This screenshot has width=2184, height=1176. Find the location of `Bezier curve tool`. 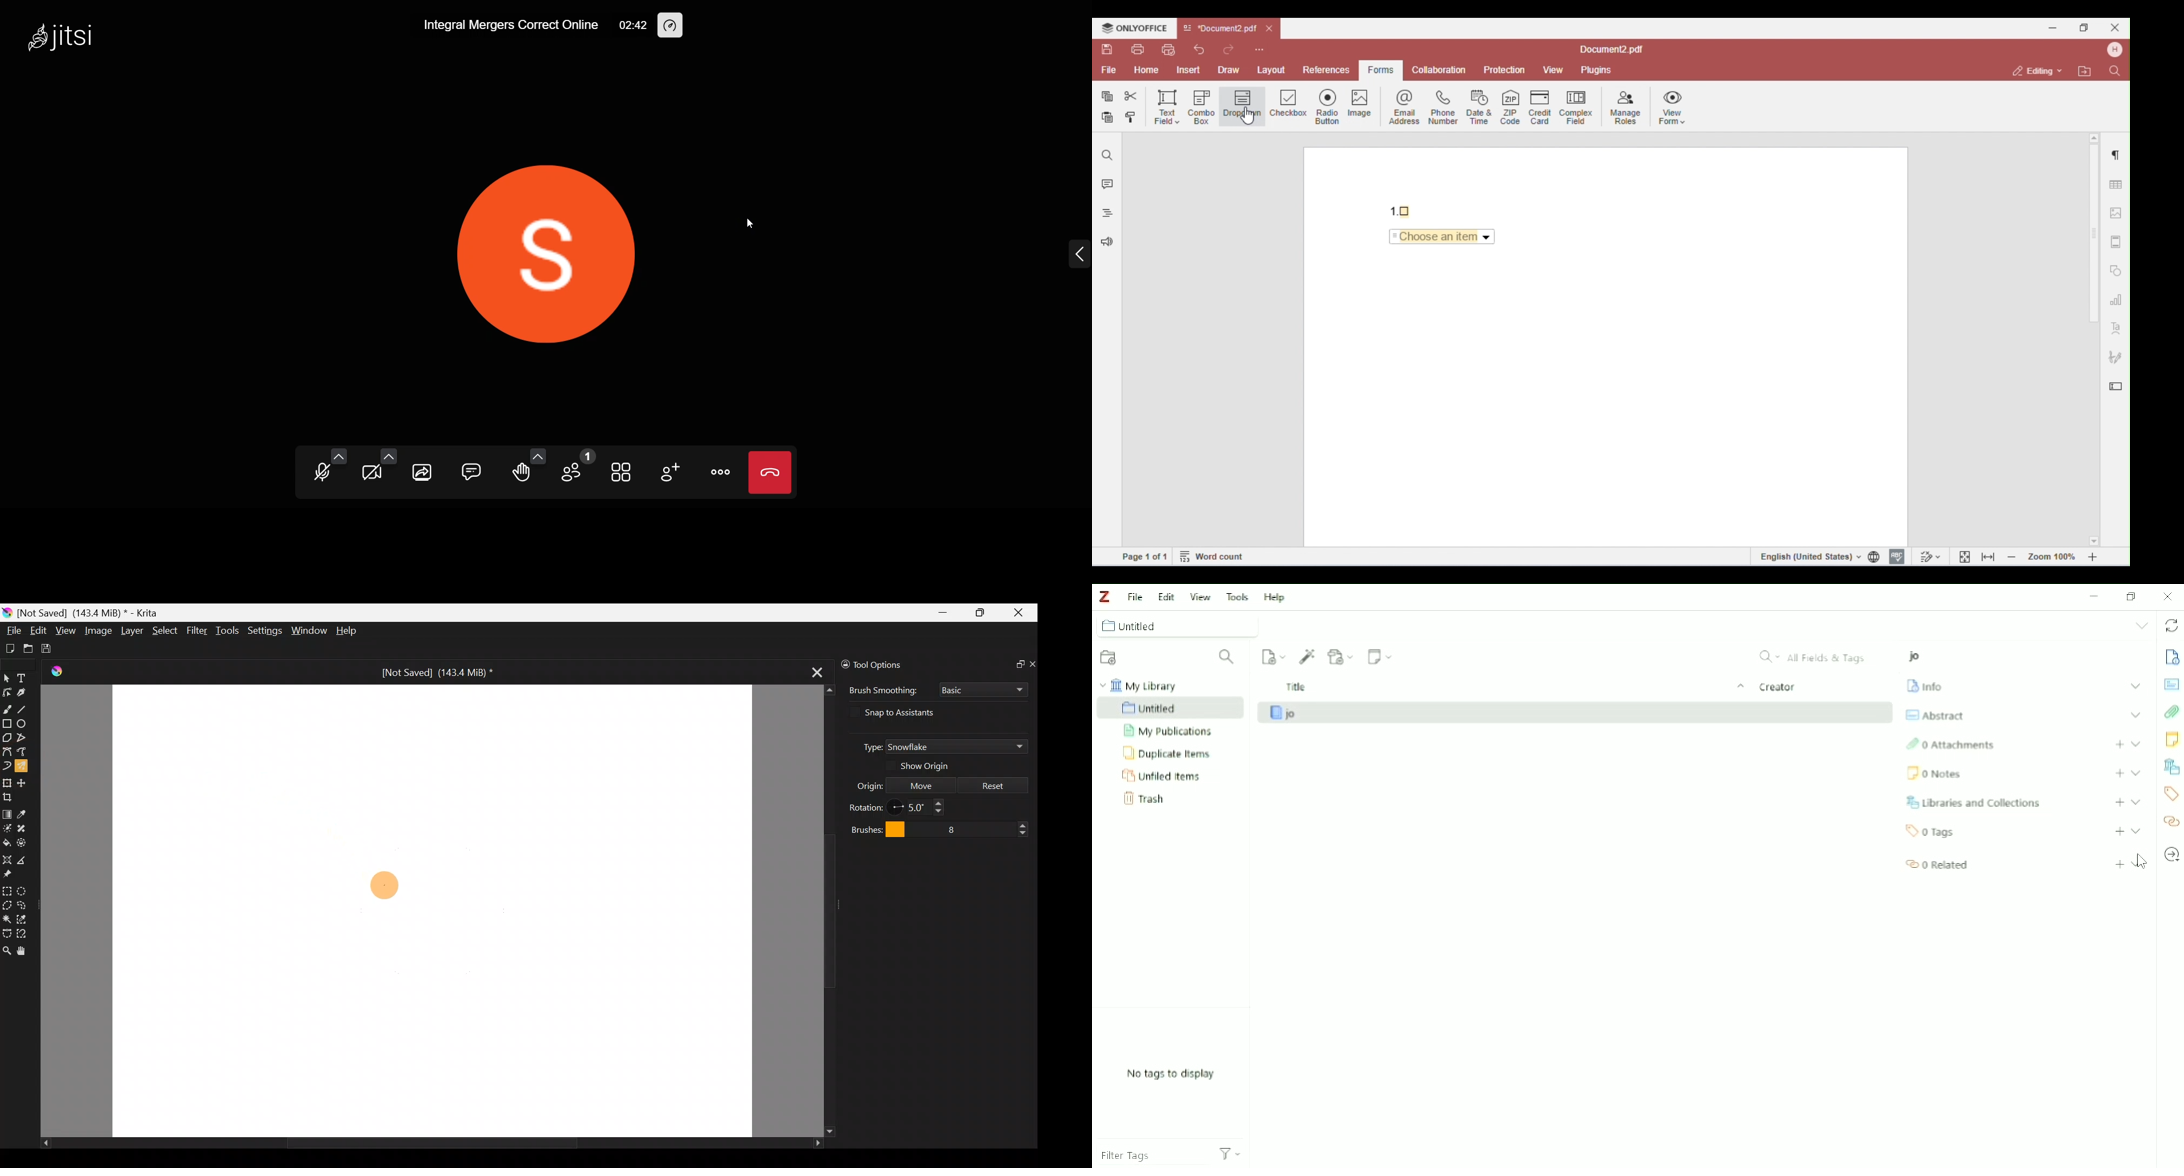

Bezier curve tool is located at coordinates (6, 752).